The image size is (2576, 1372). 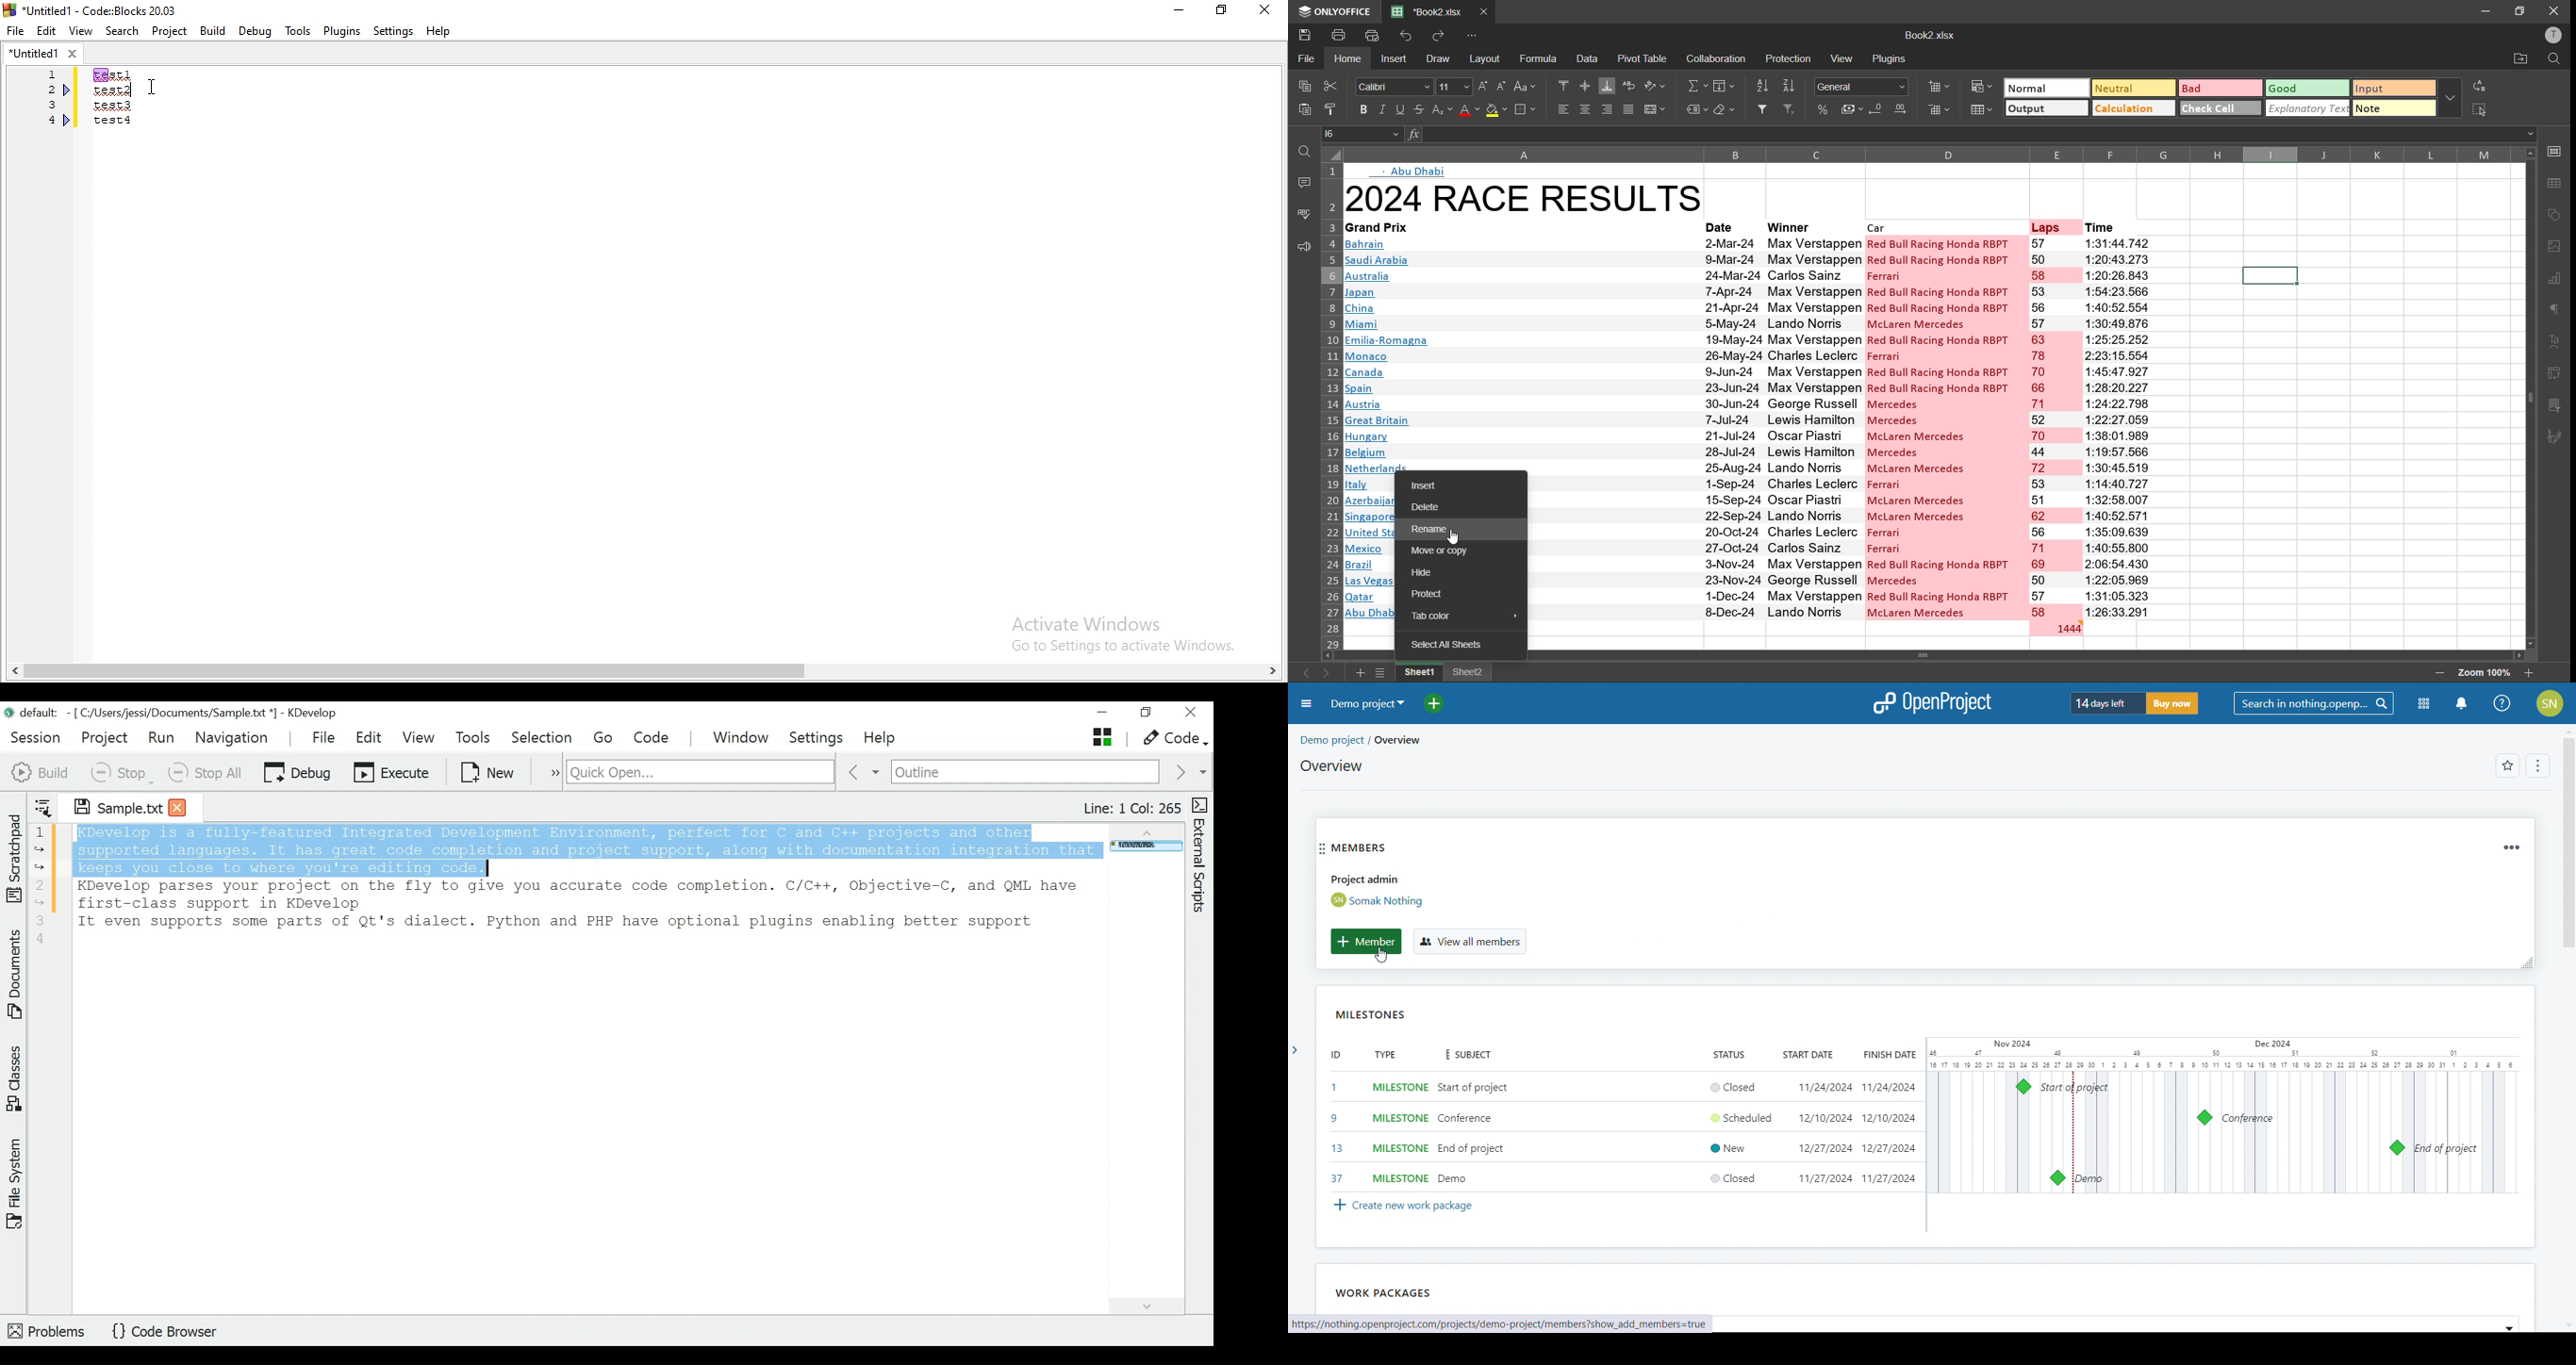 I want to click on add sheet, so click(x=1361, y=672).